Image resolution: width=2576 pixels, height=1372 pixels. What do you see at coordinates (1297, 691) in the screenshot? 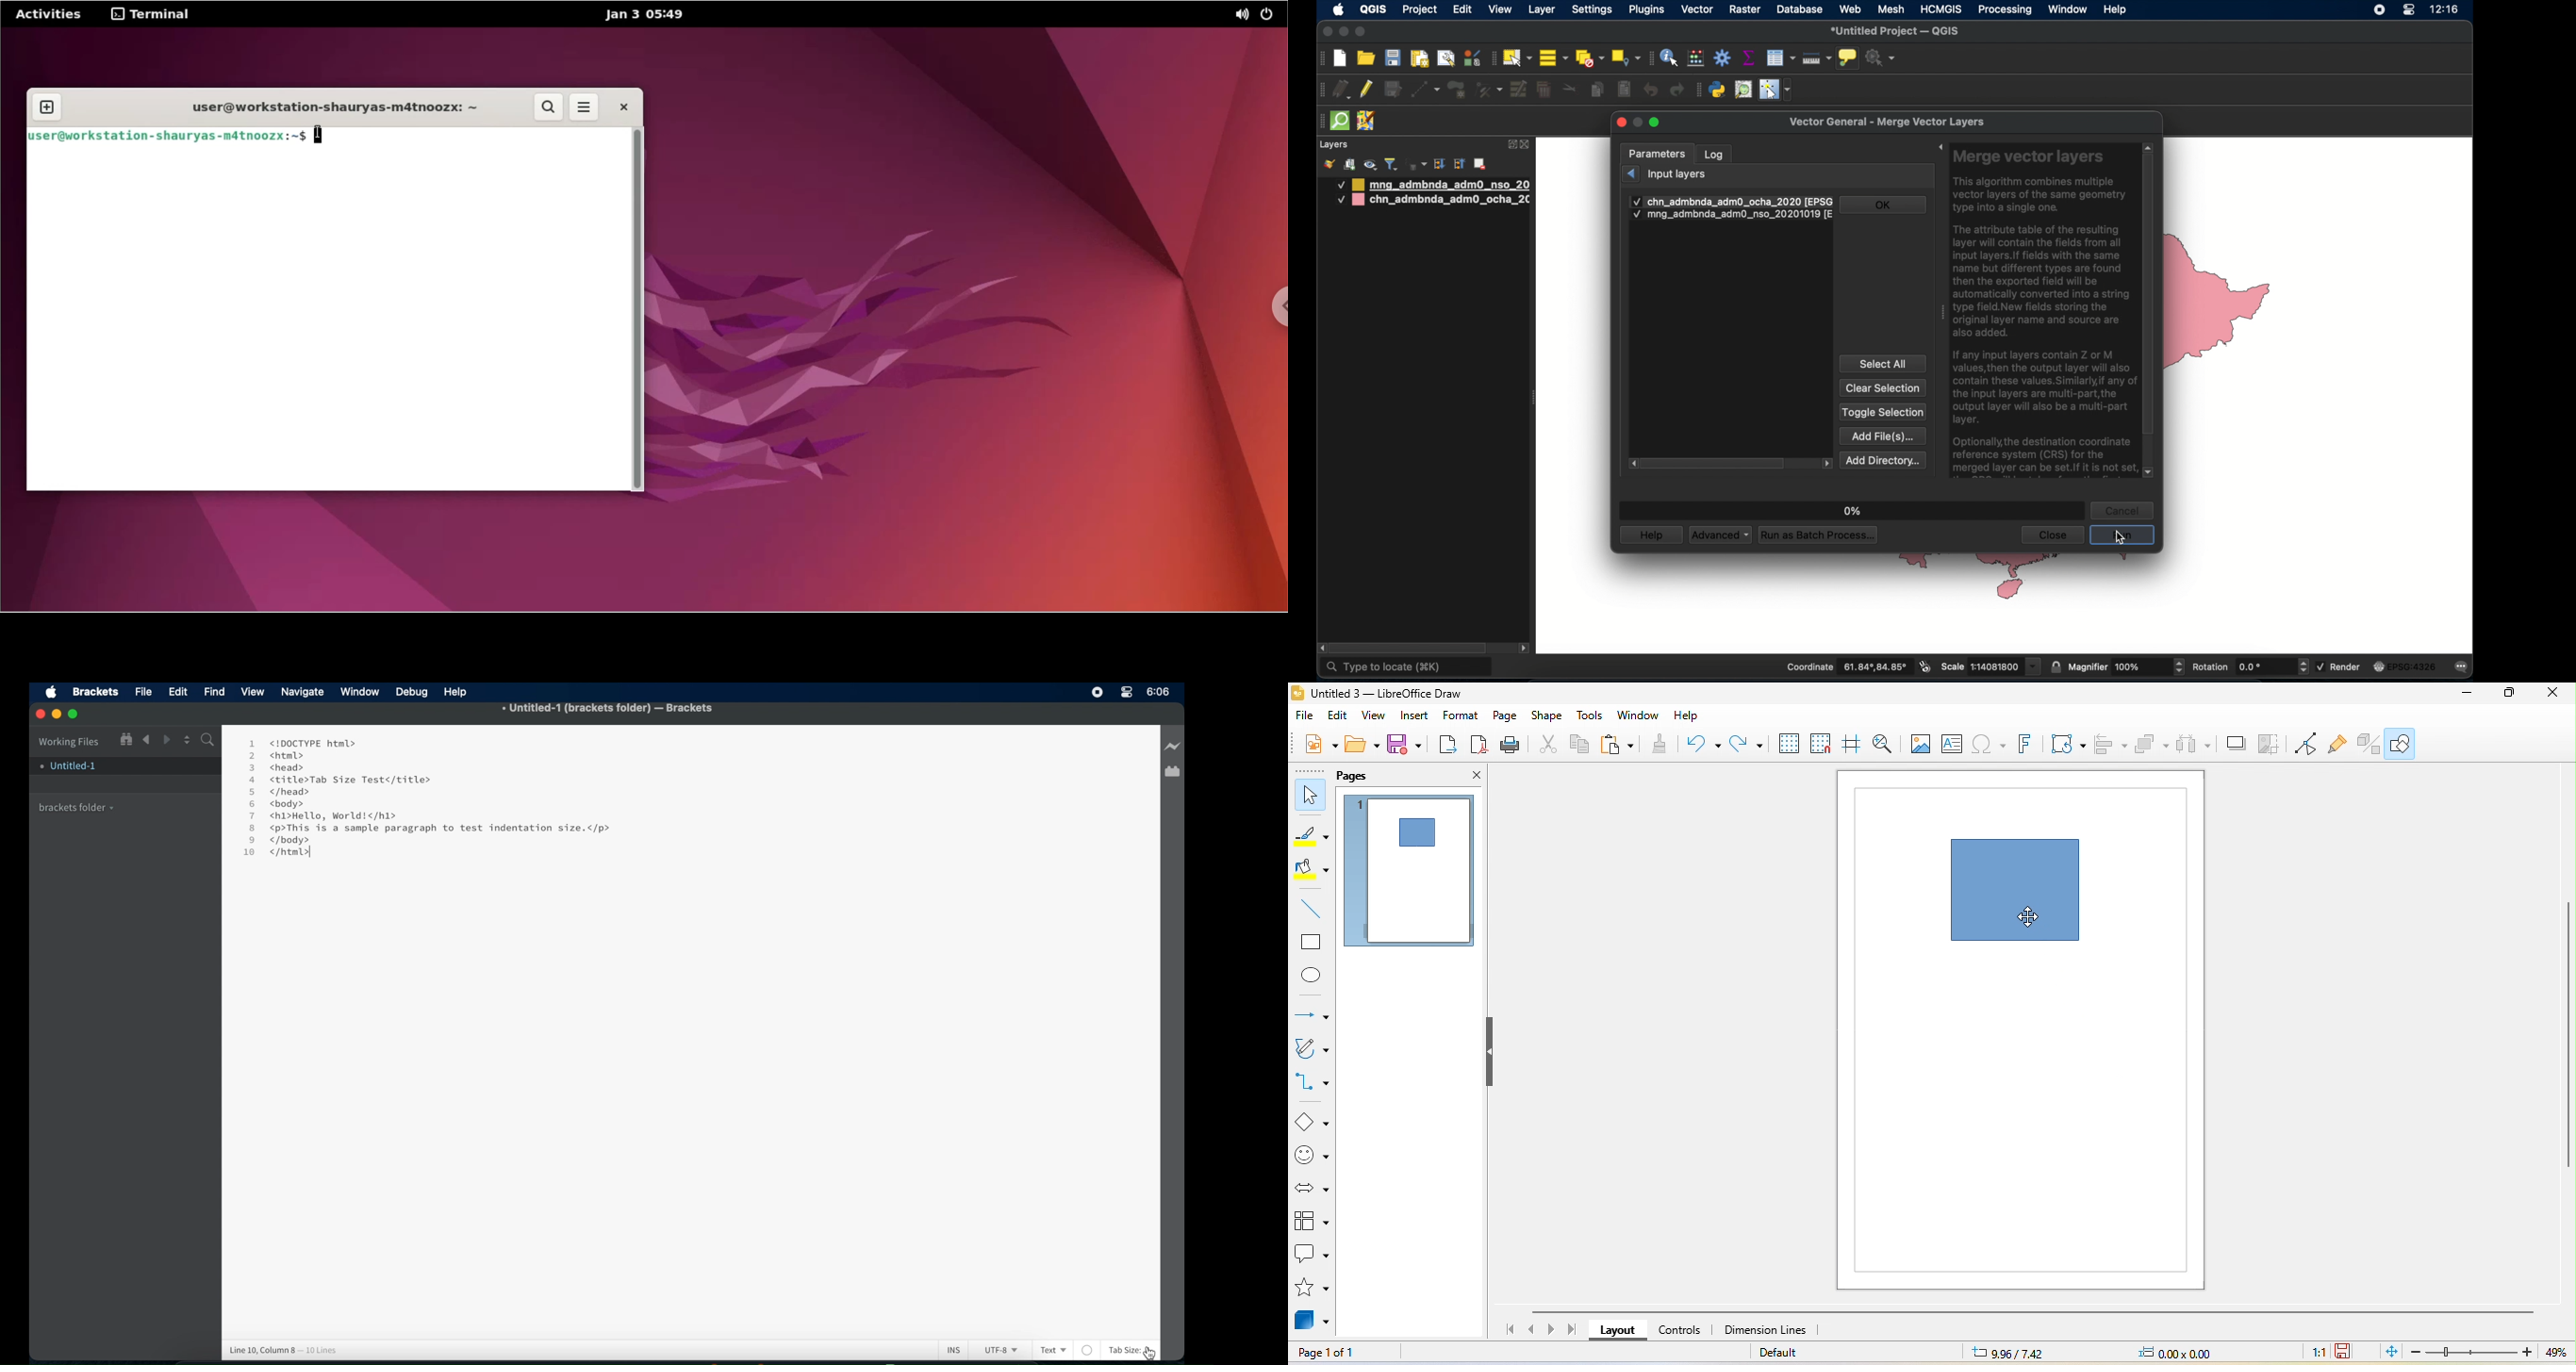
I see `LibreOffice logo` at bounding box center [1297, 691].